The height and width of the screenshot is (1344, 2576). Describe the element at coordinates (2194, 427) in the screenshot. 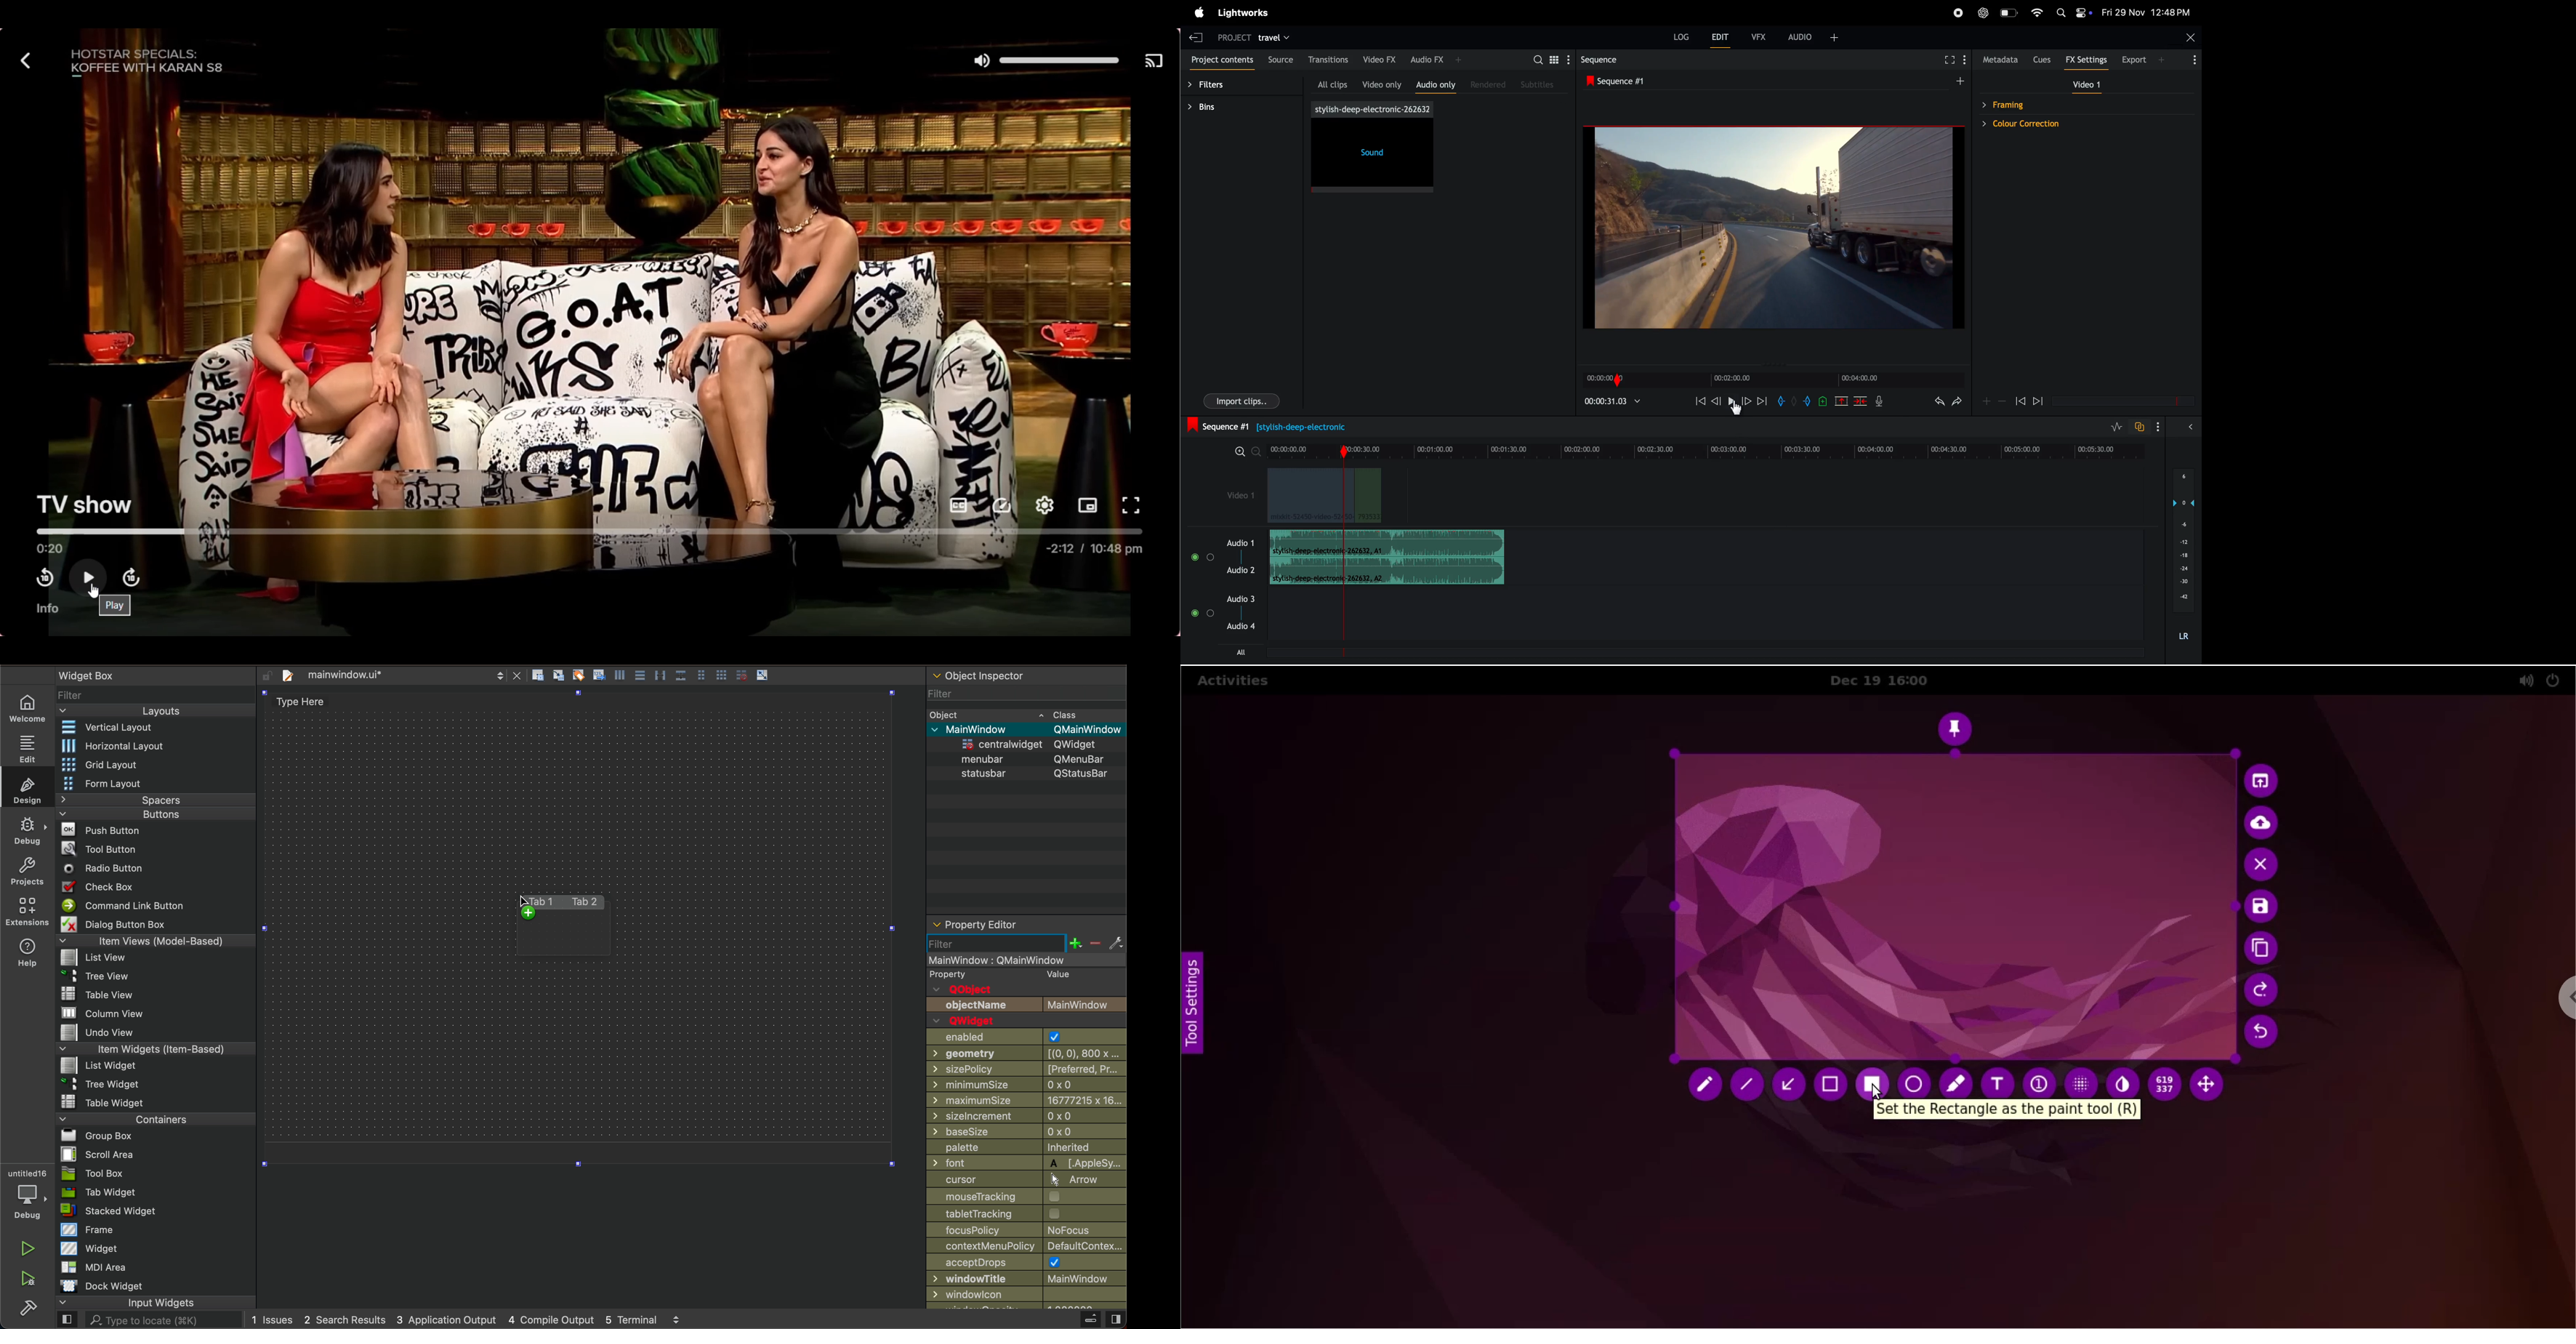

I see `open wwindow` at that location.